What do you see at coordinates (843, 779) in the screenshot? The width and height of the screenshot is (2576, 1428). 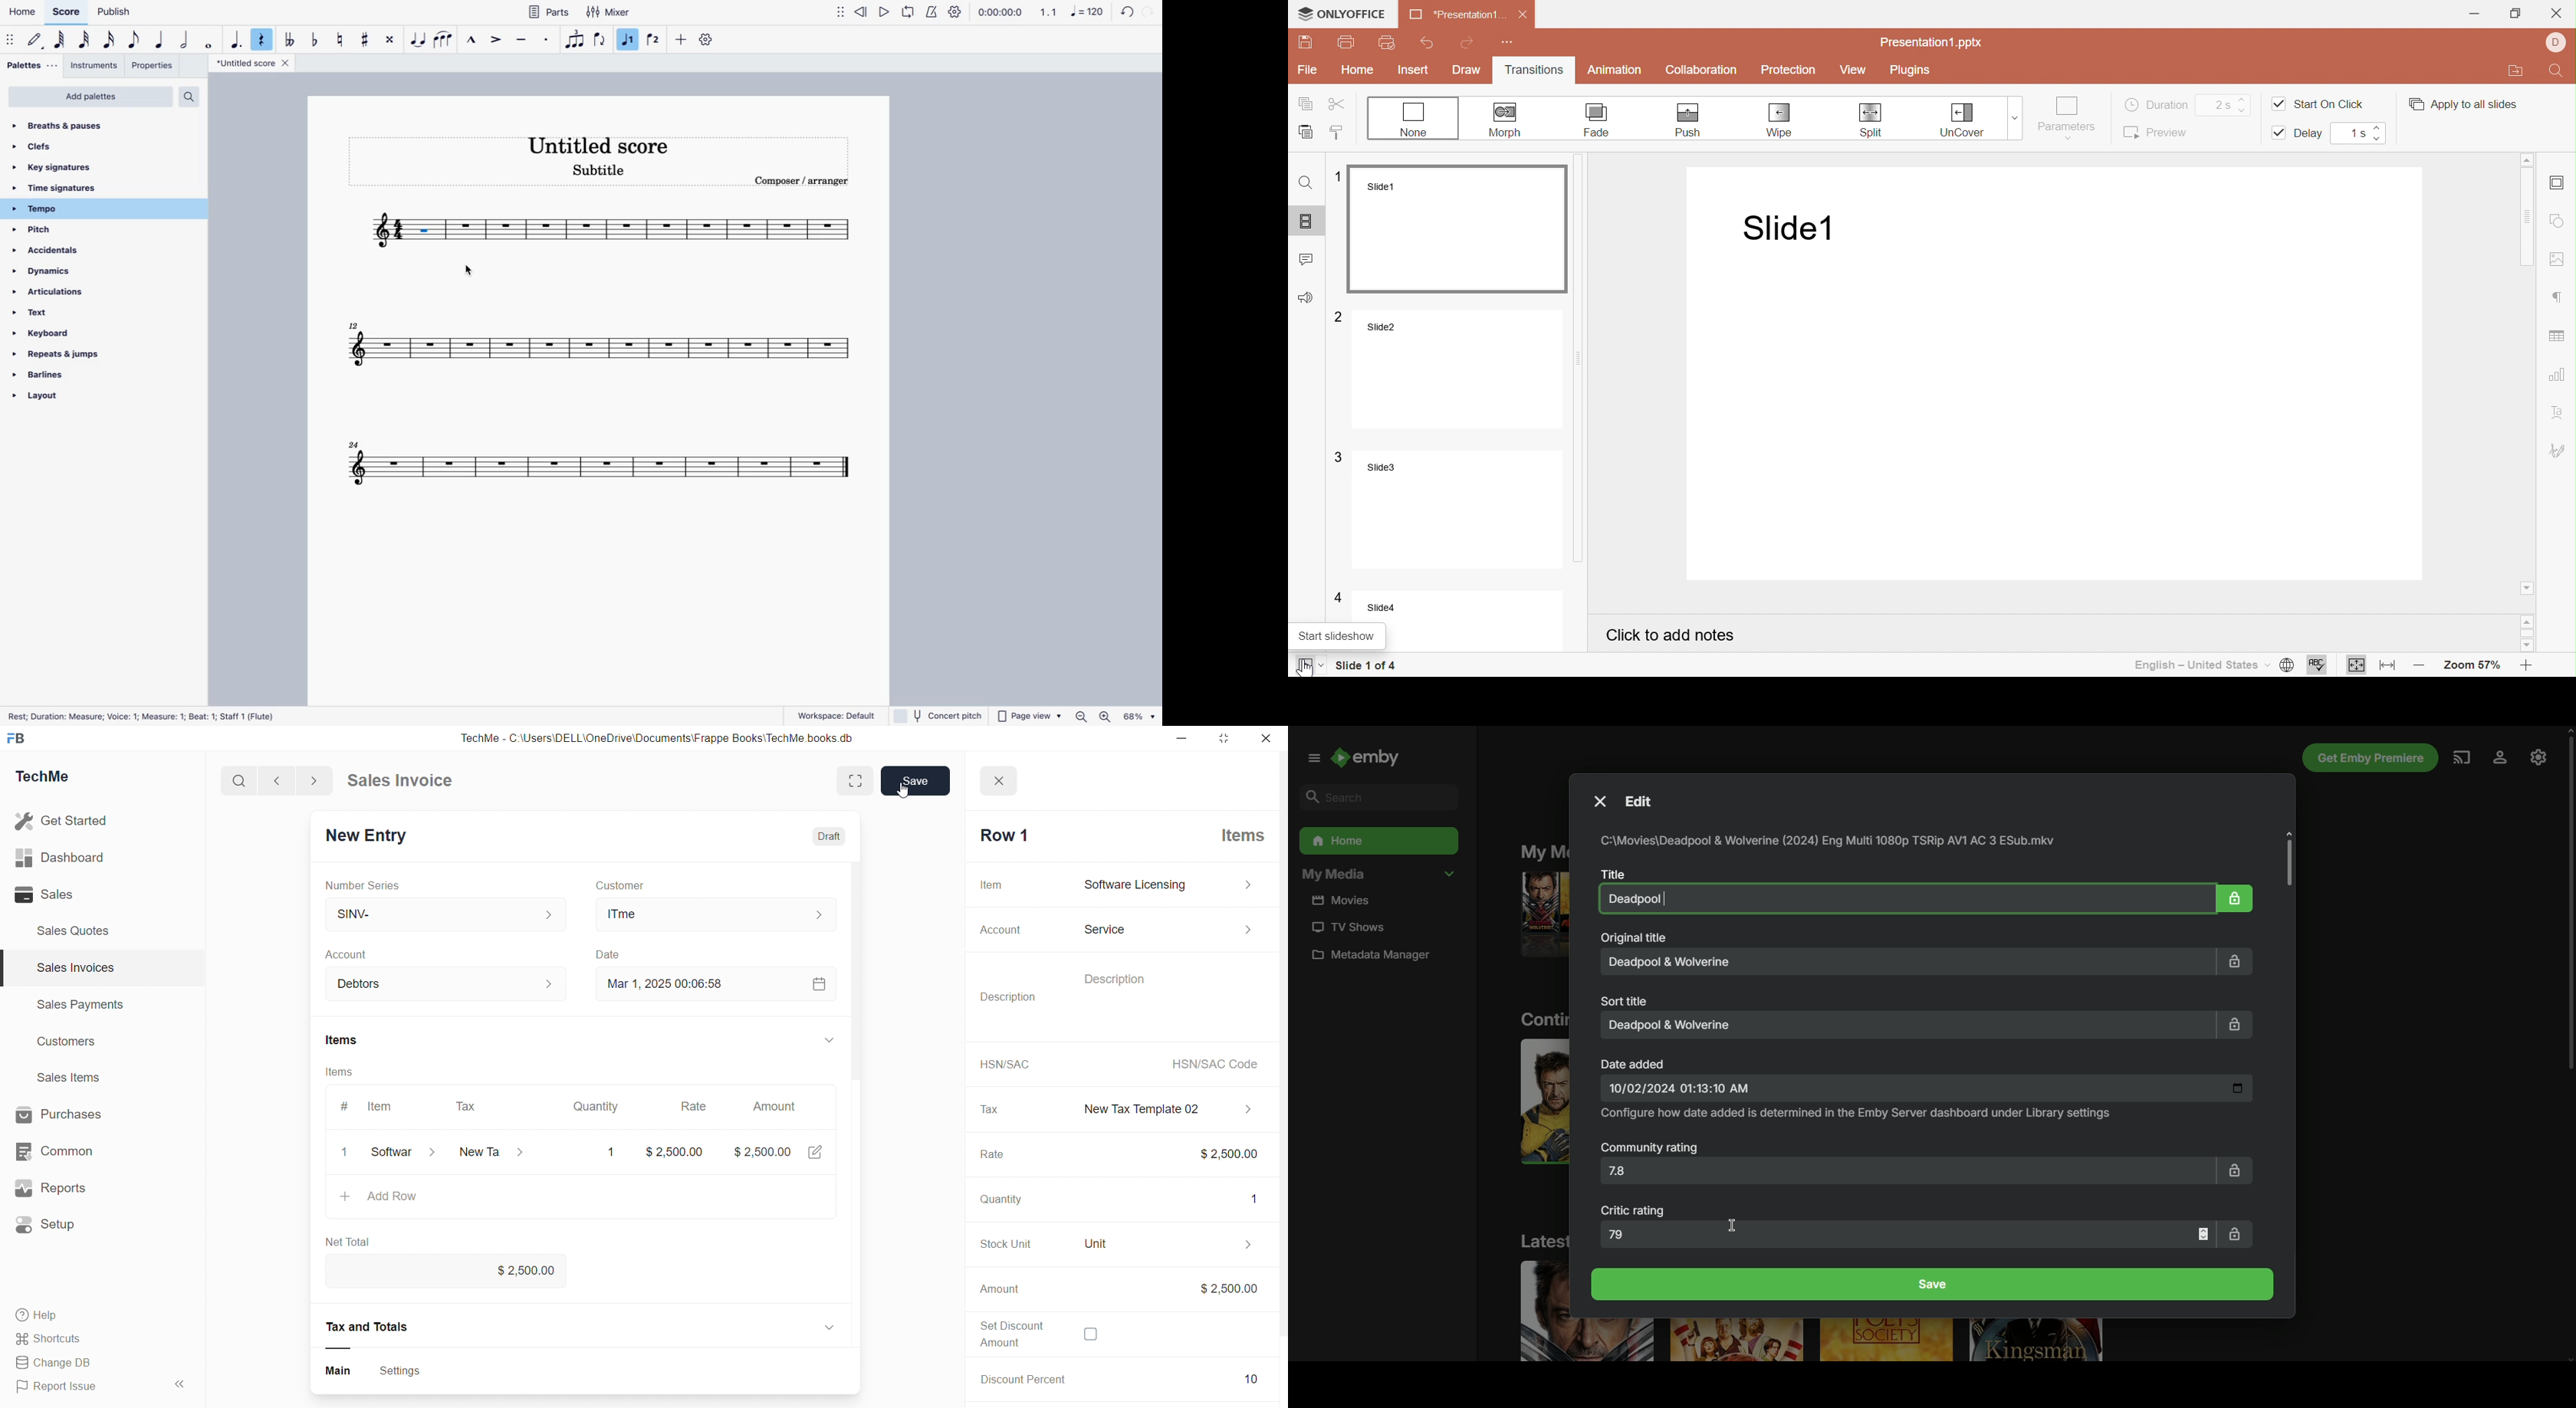 I see `Full width` at bounding box center [843, 779].